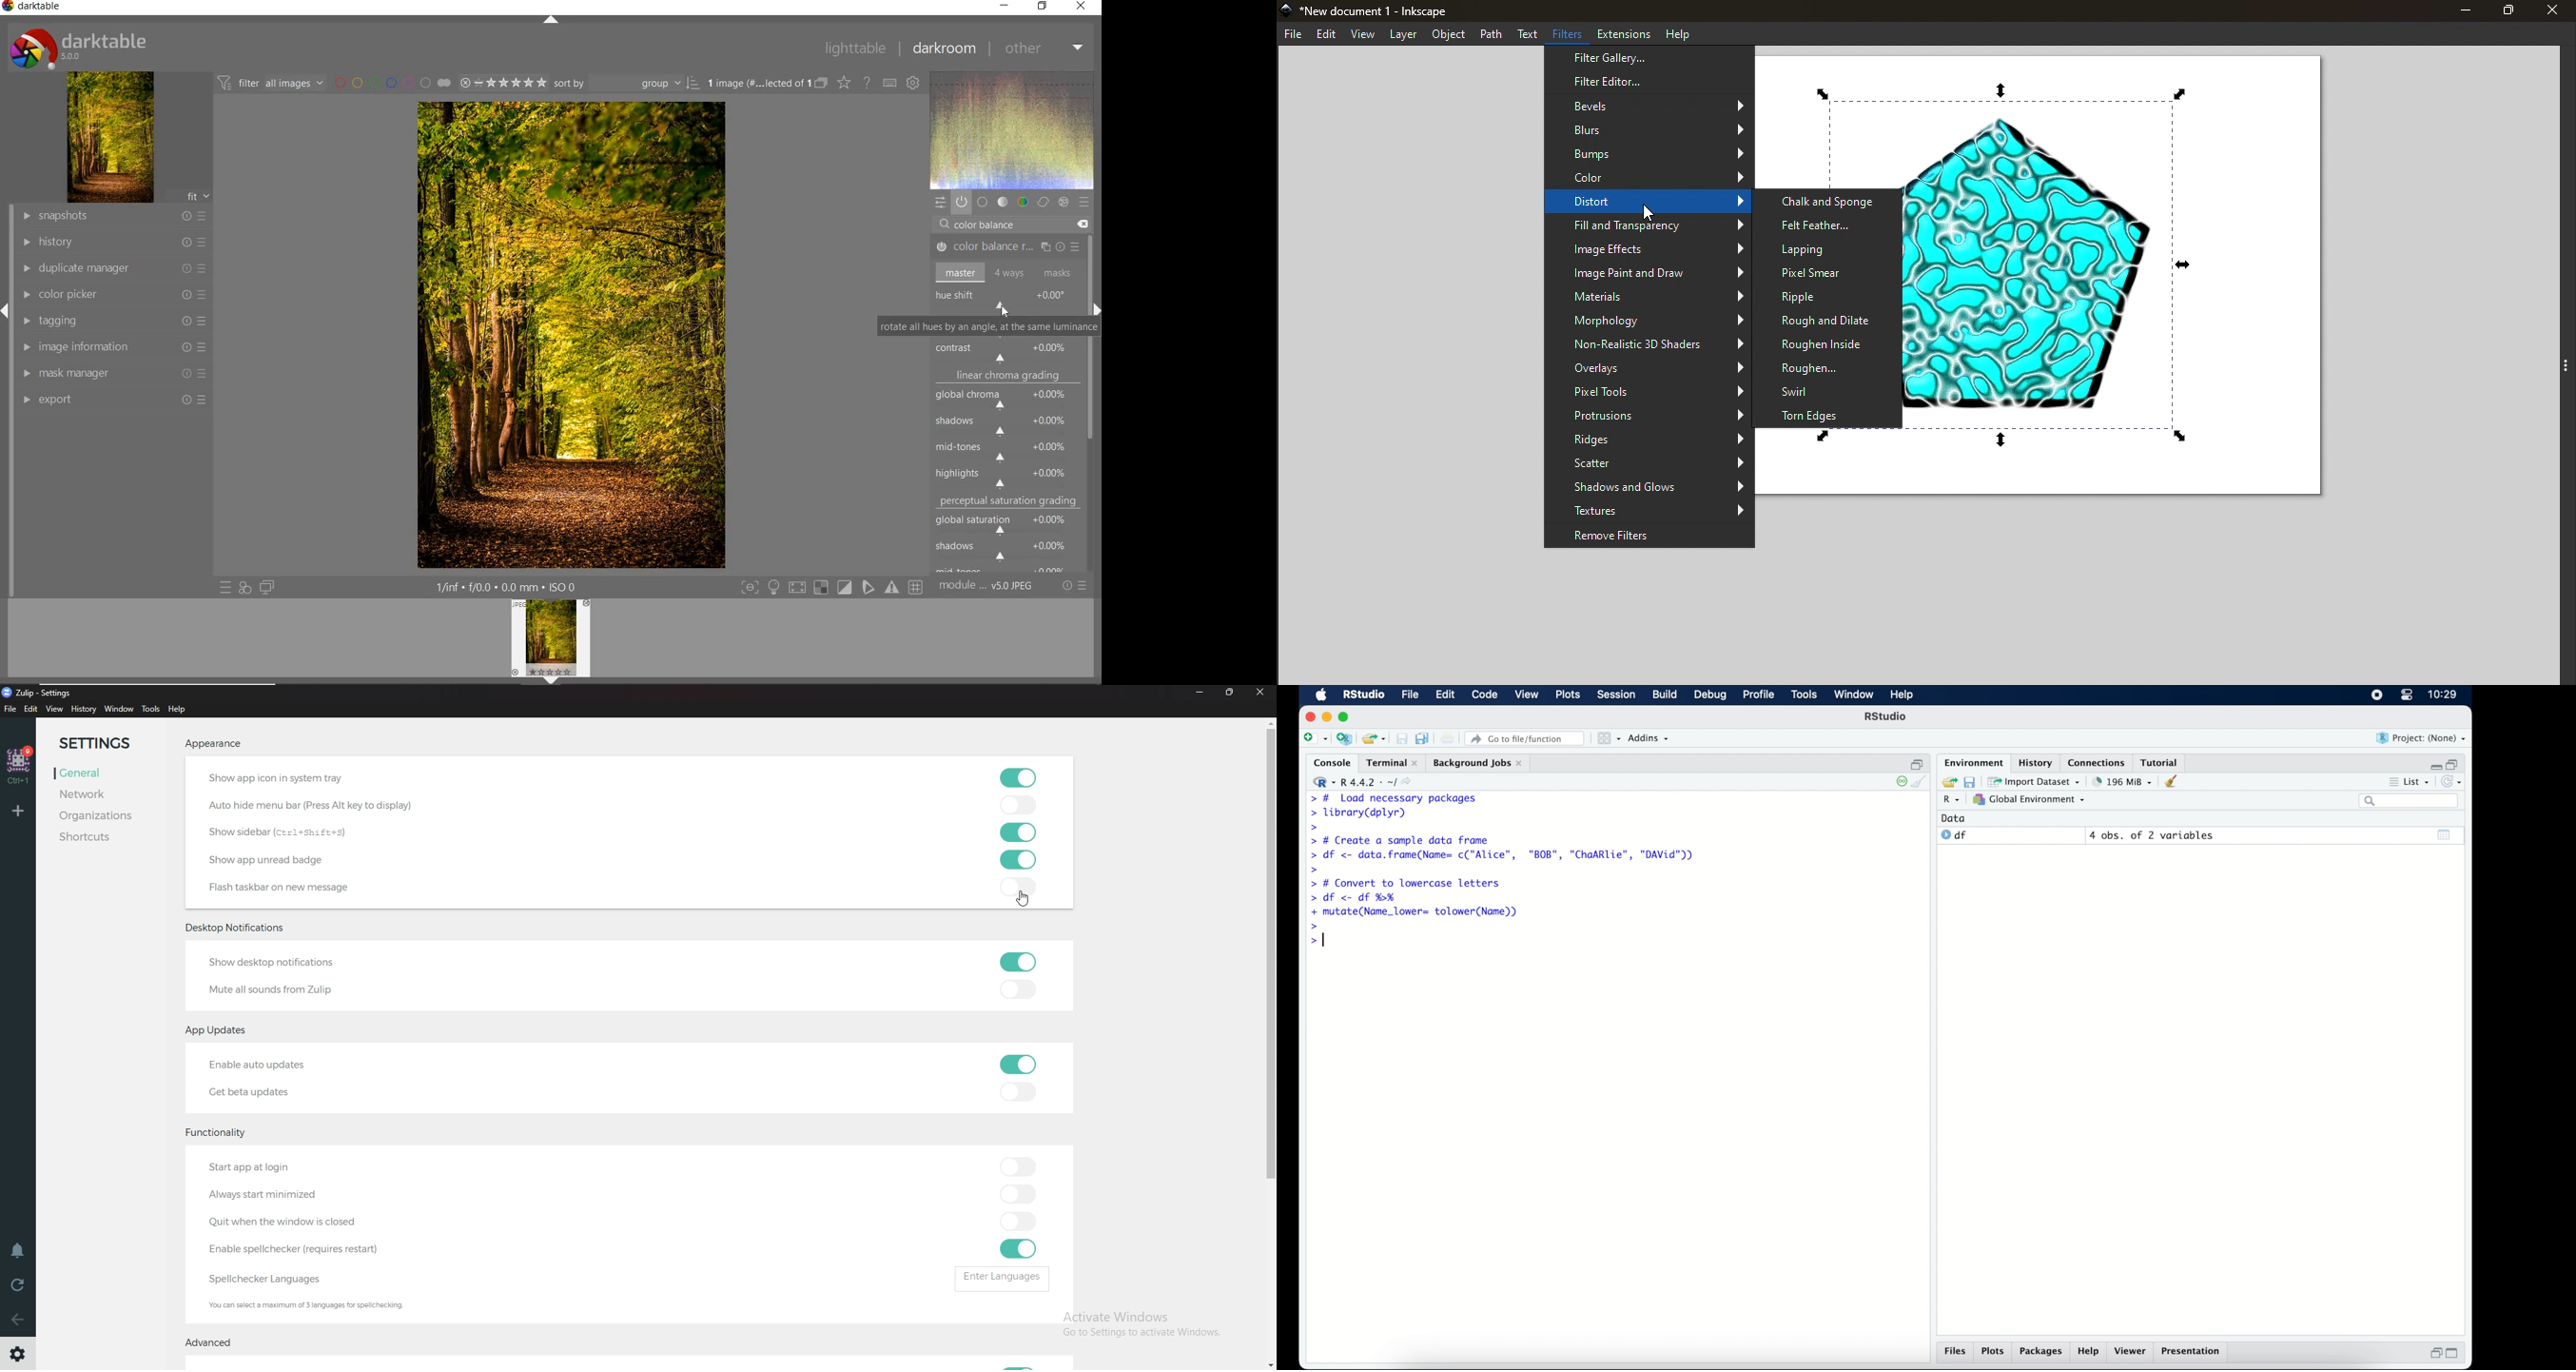 This screenshot has height=1372, width=2576. What do you see at coordinates (2455, 763) in the screenshot?
I see `restore down` at bounding box center [2455, 763].